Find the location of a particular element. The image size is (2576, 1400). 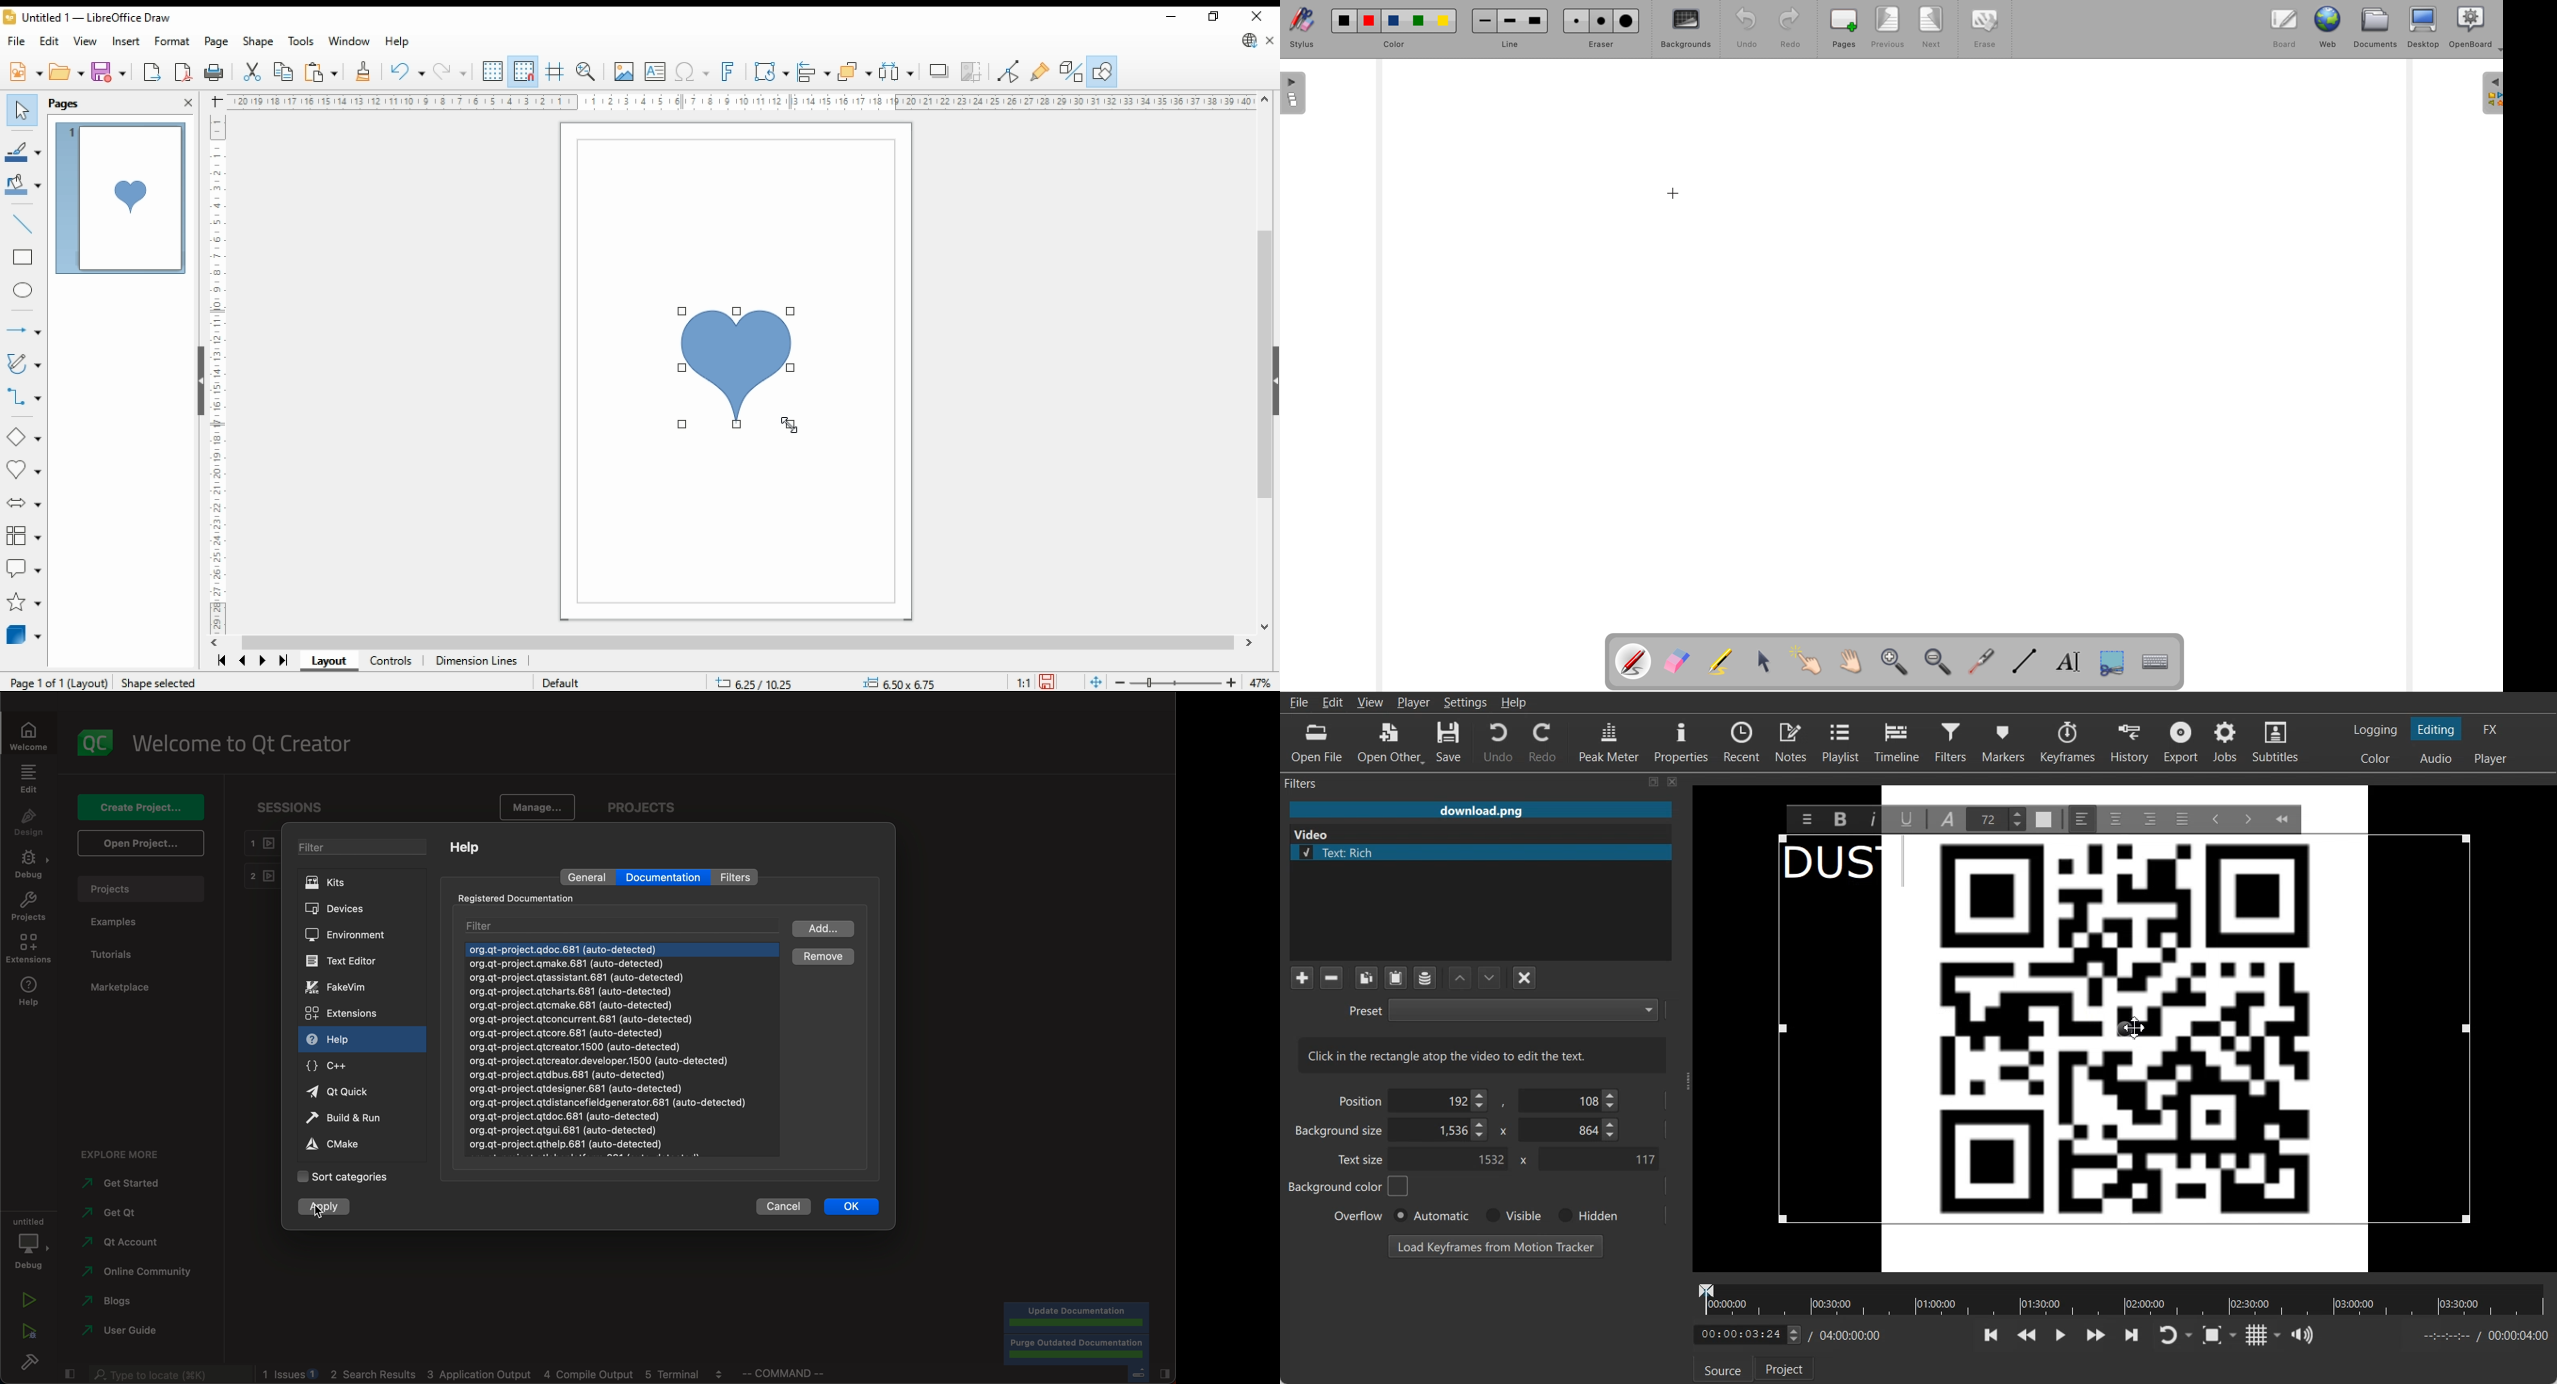

zoom slider is located at coordinates (1173, 681).